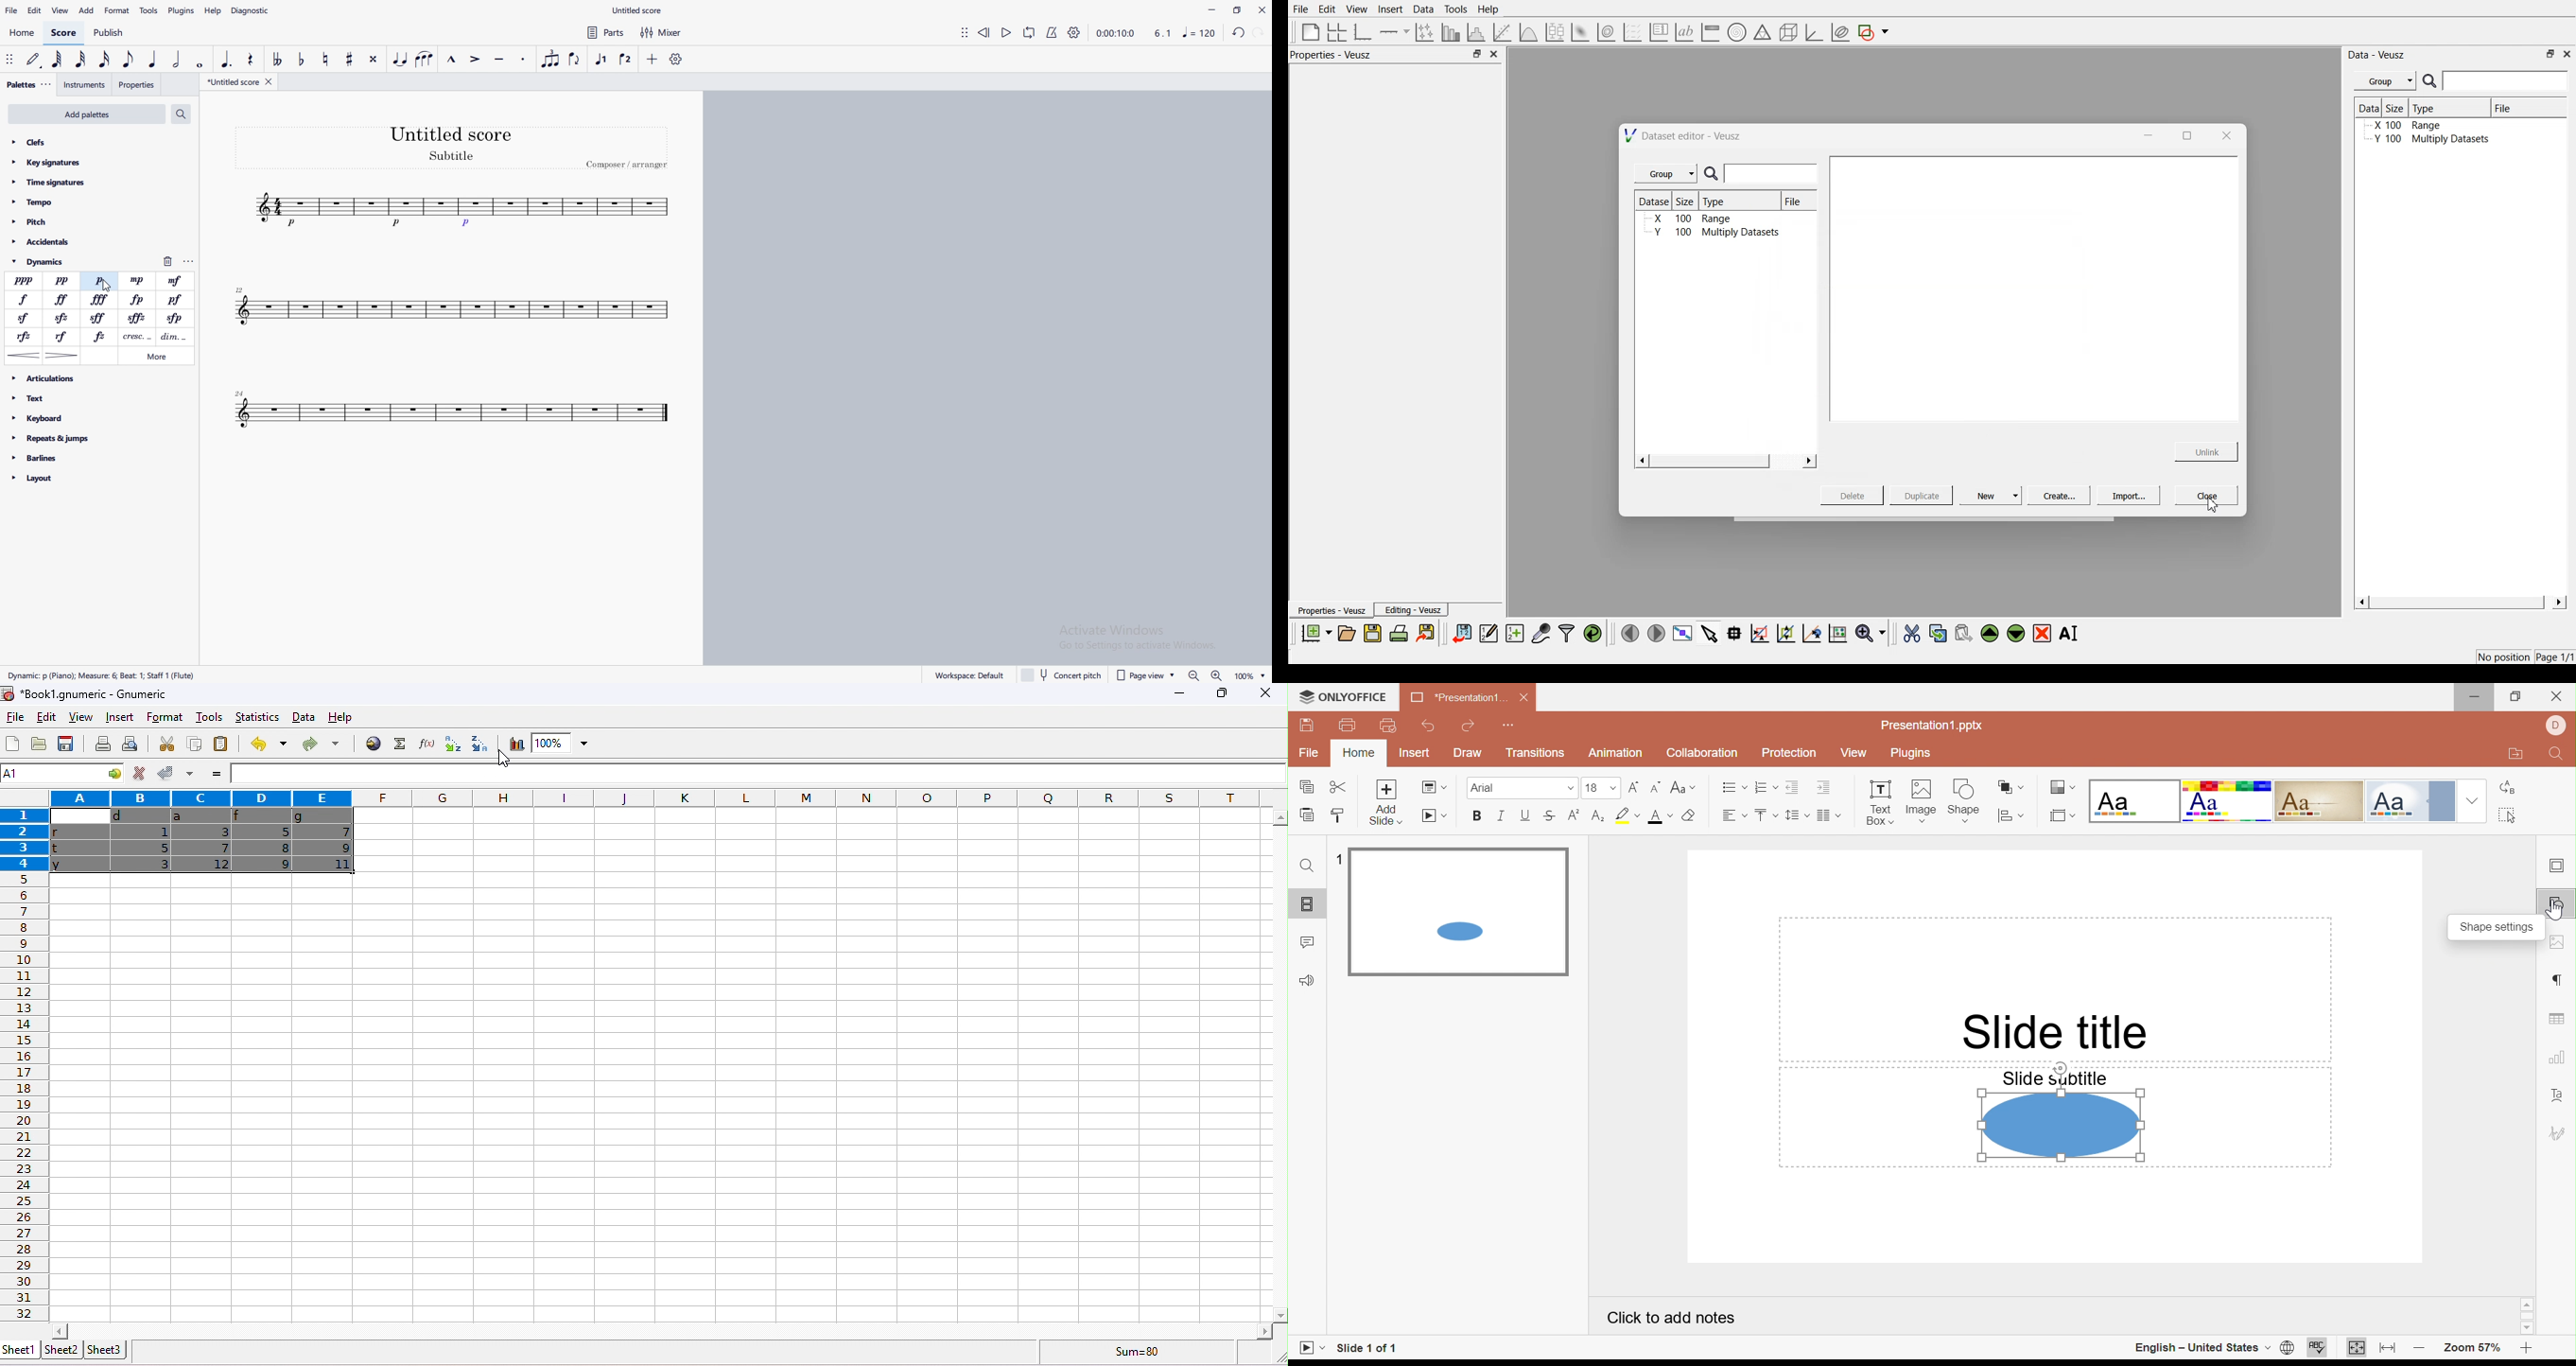 The image size is (2576, 1372). Describe the element at coordinates (99, 300) in the screenshot. I see `fortessissimo` at that location.